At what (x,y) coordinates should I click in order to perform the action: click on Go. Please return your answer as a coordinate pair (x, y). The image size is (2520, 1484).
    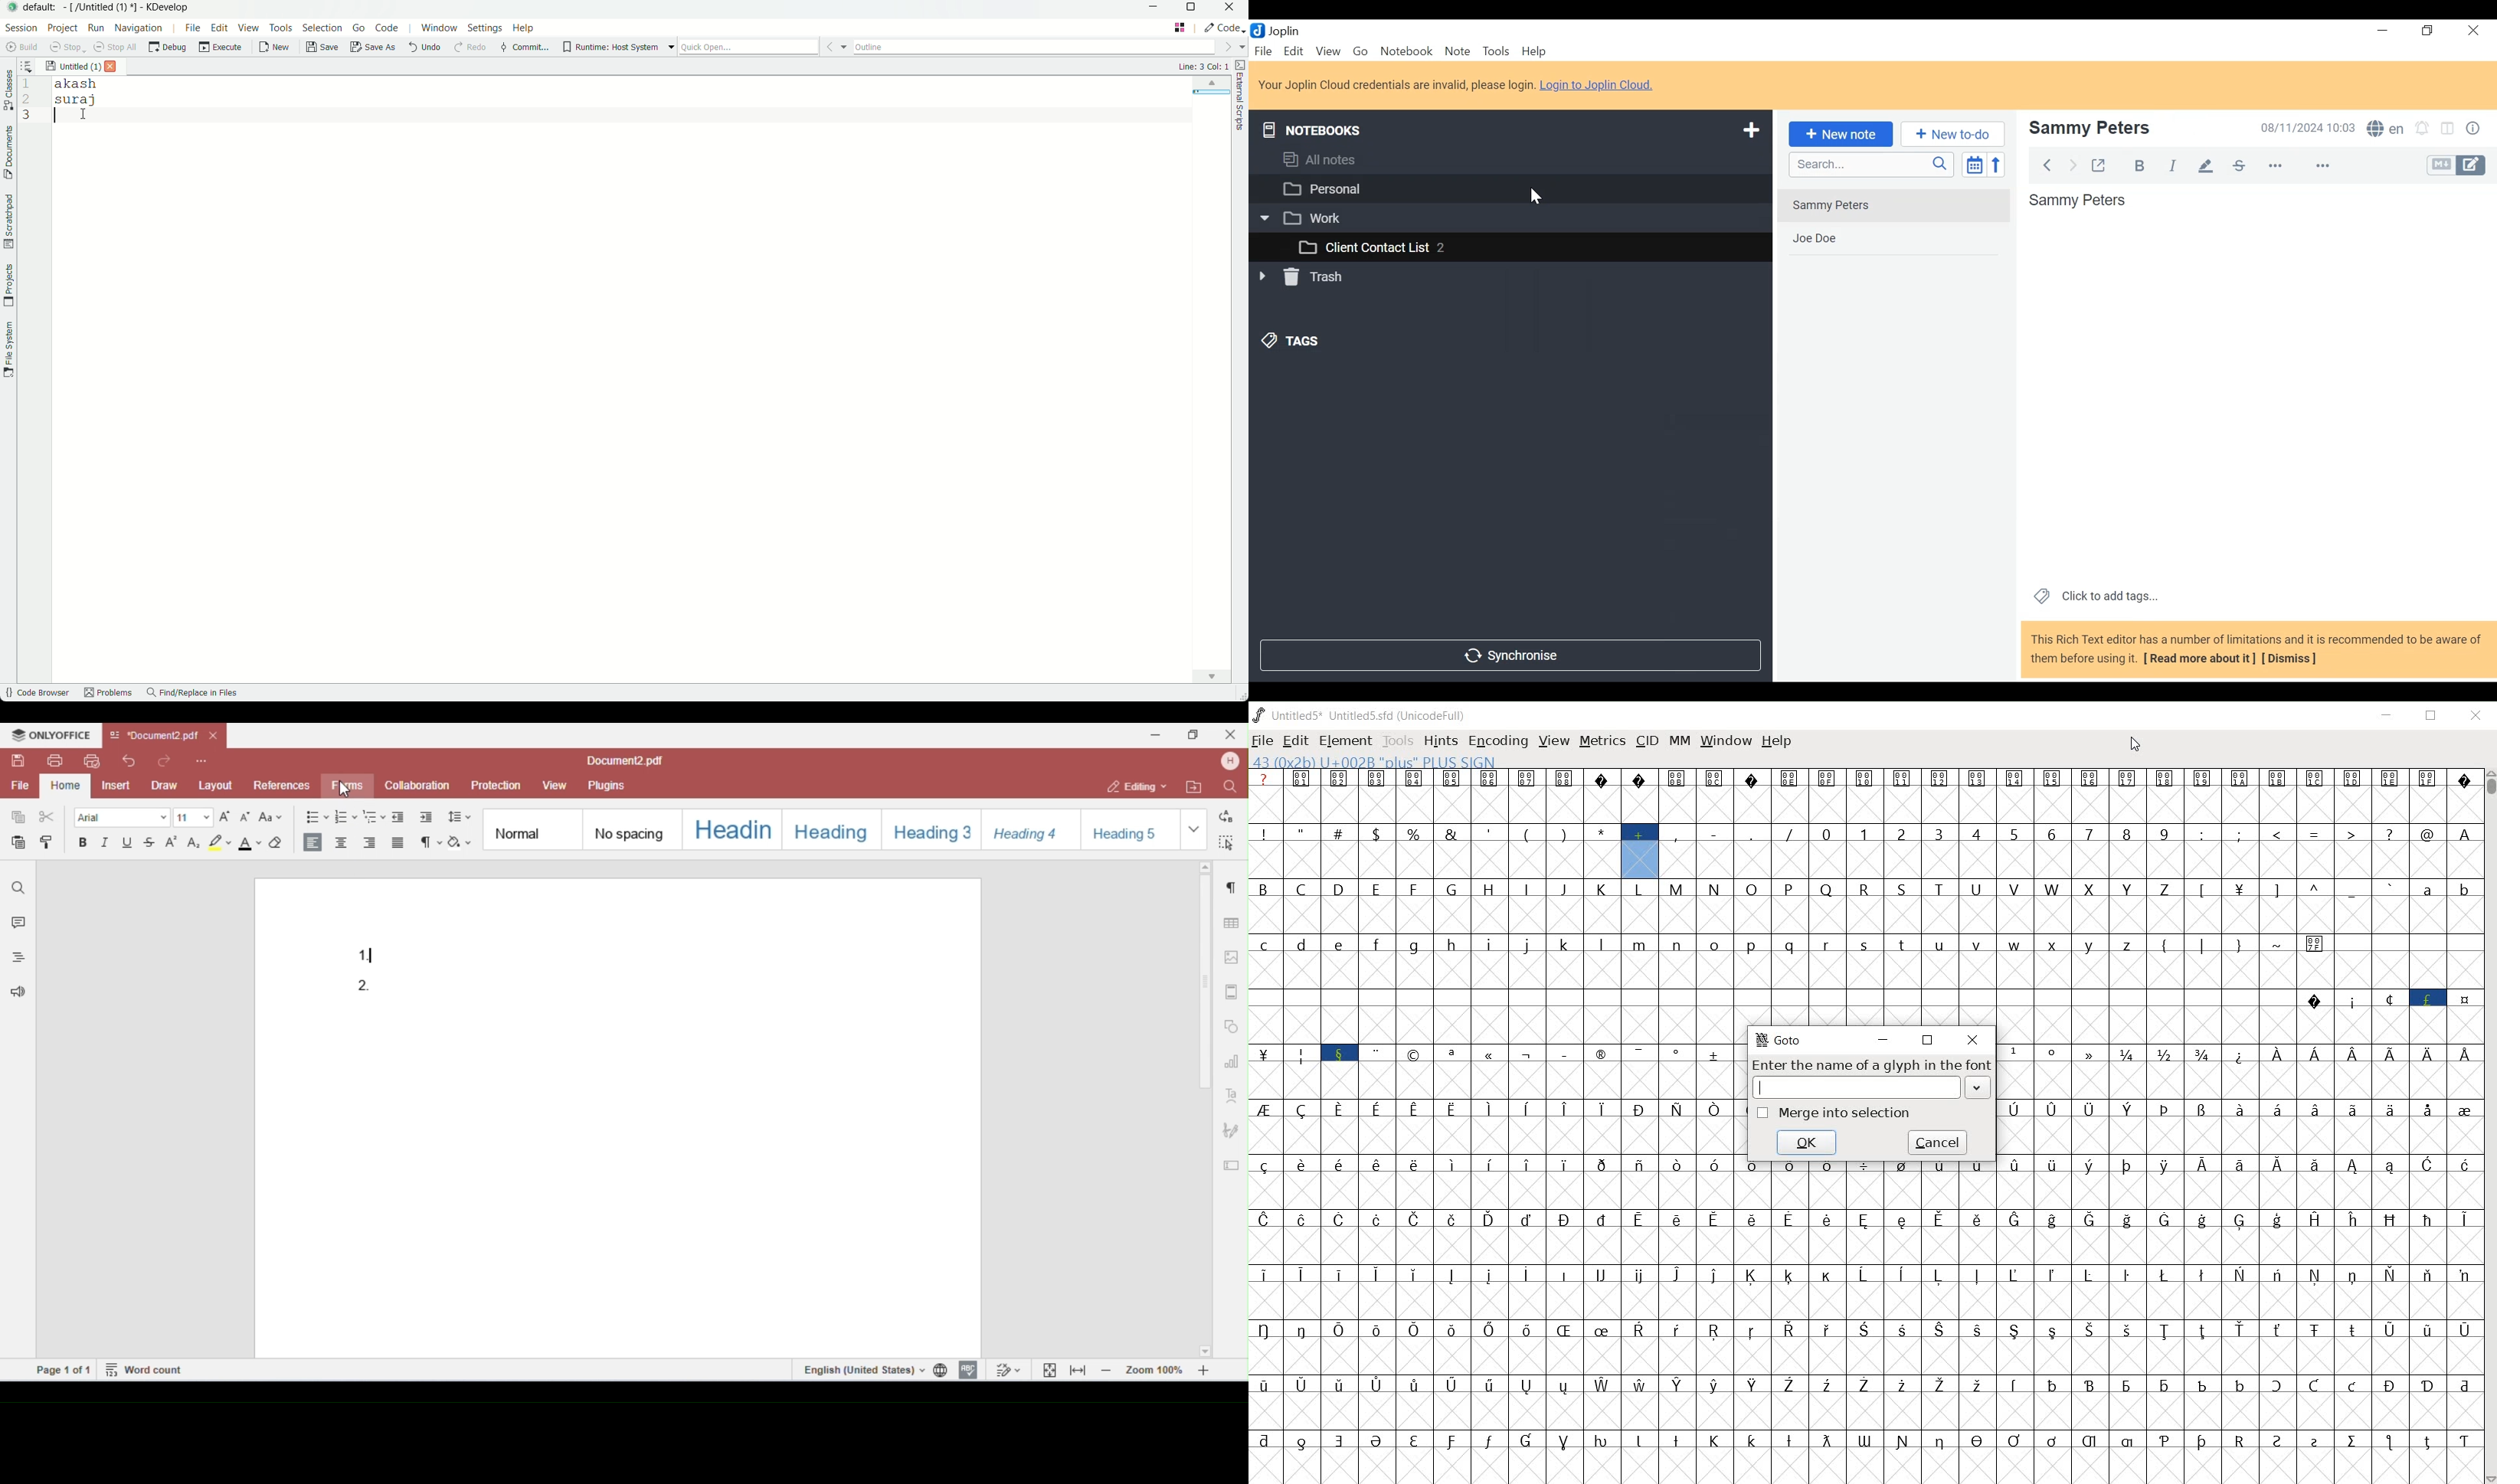
    Looking at the image, I should click on (1358, 52).